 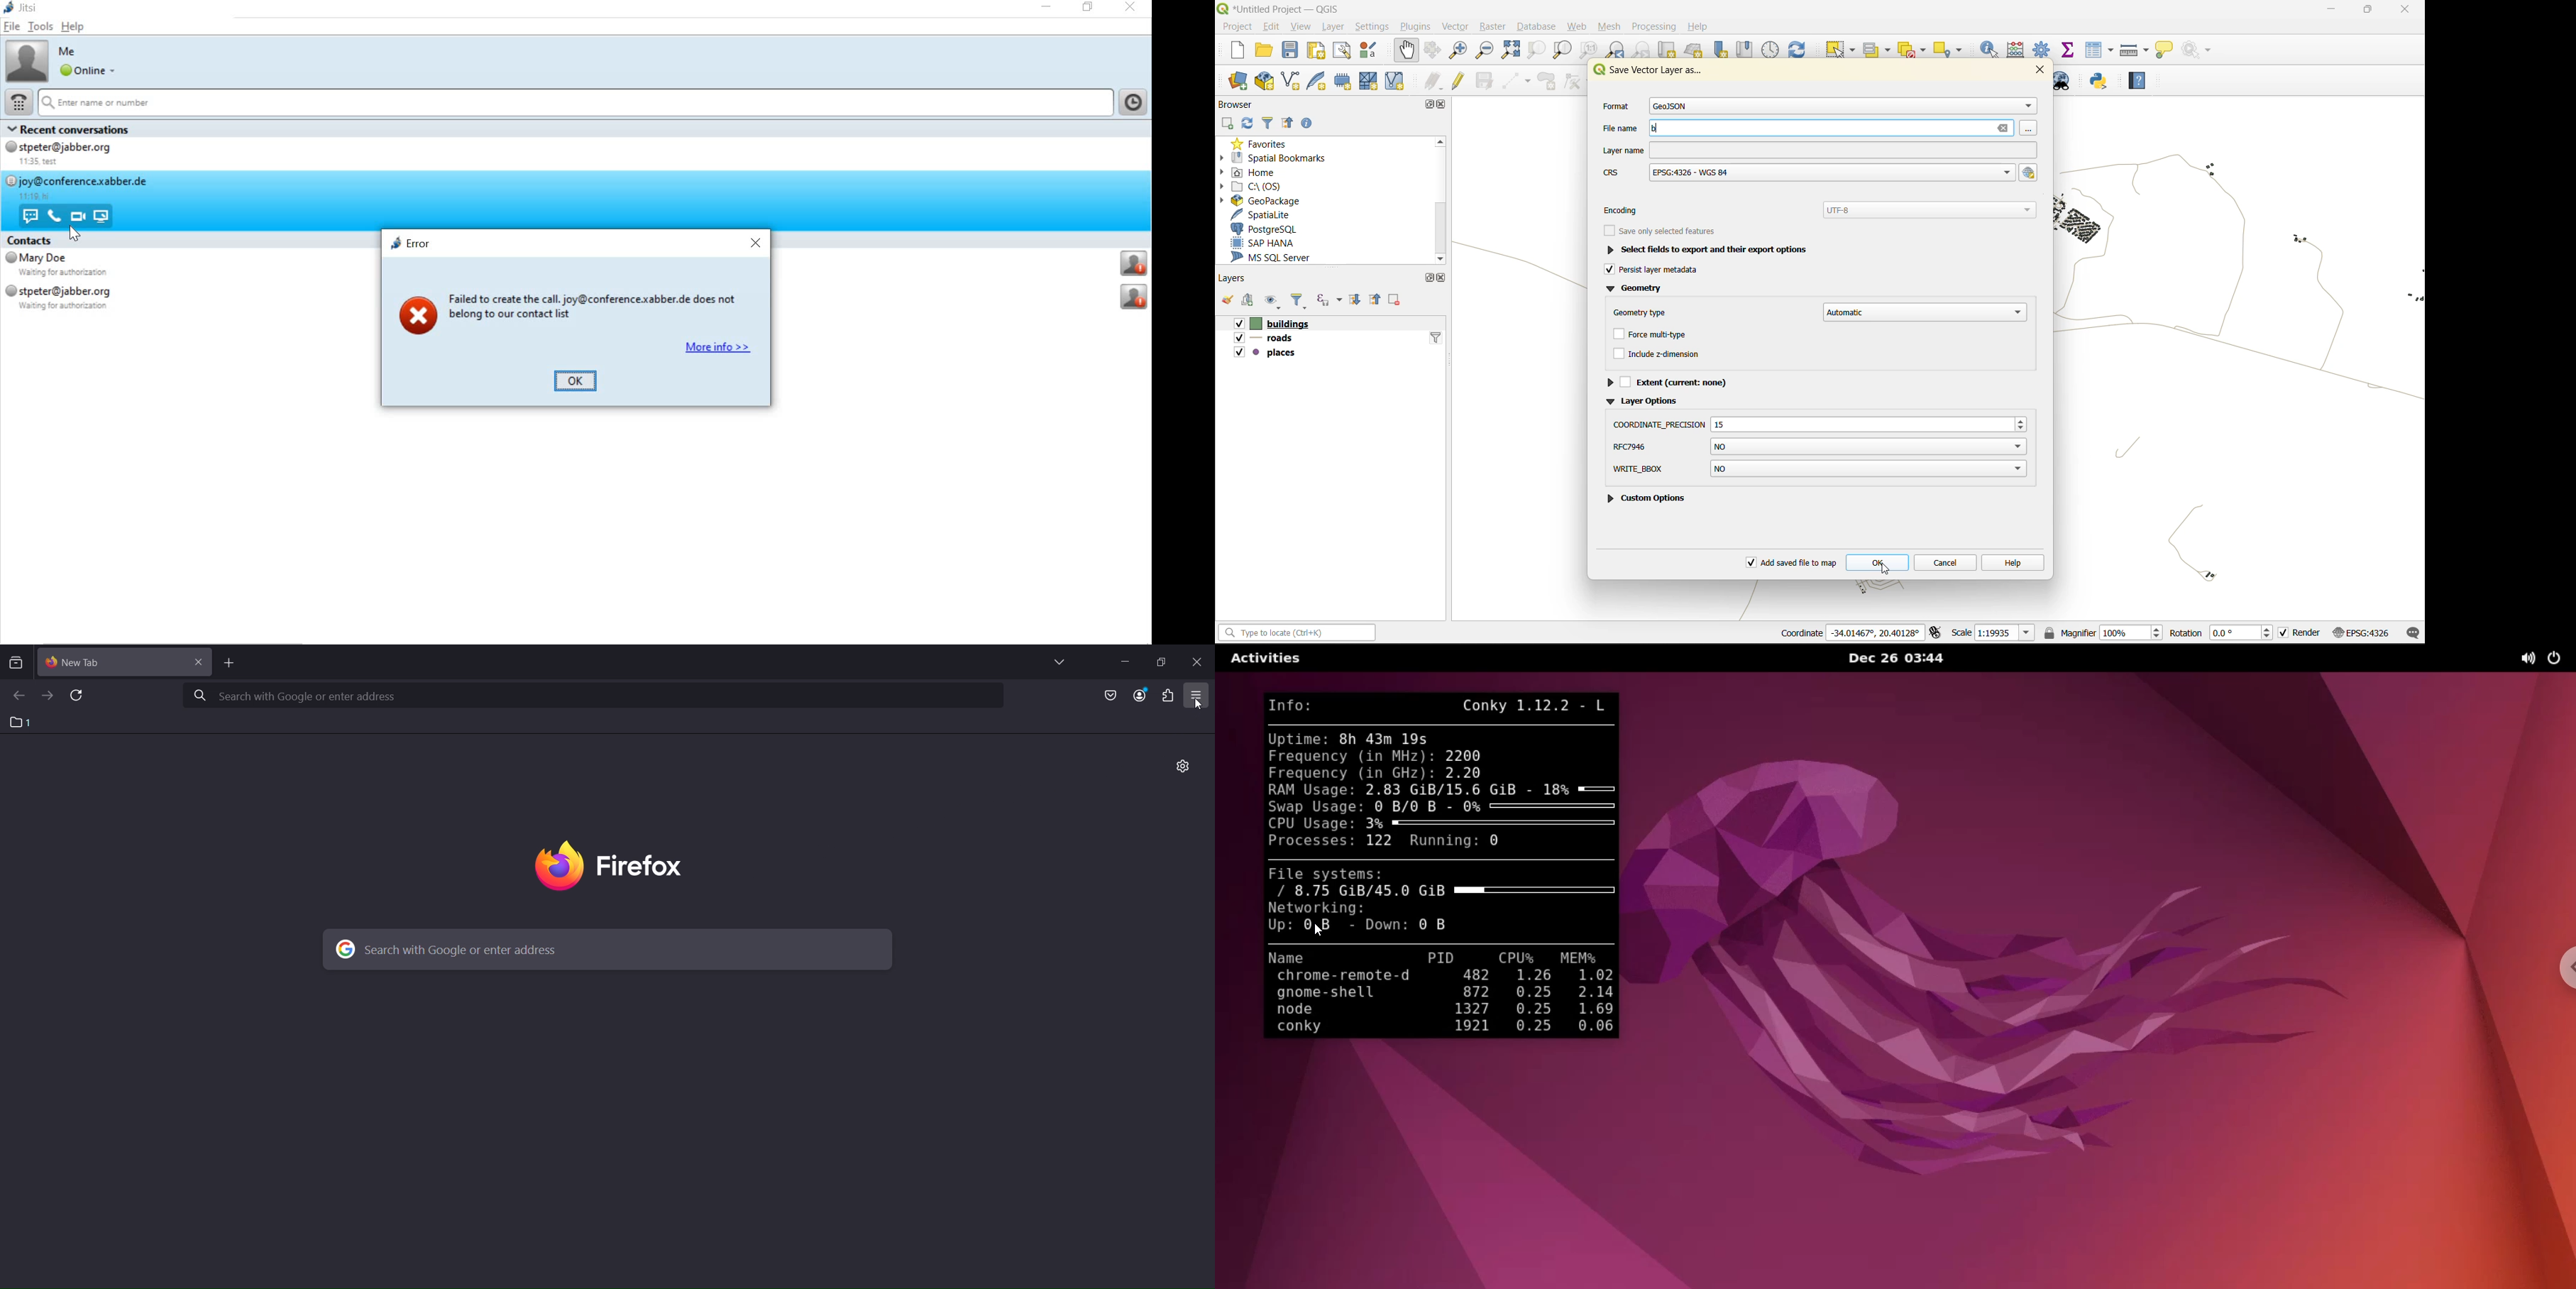 I want to click on stpeter@jabber.org waiting for authorization, so click(x=75, y=298).